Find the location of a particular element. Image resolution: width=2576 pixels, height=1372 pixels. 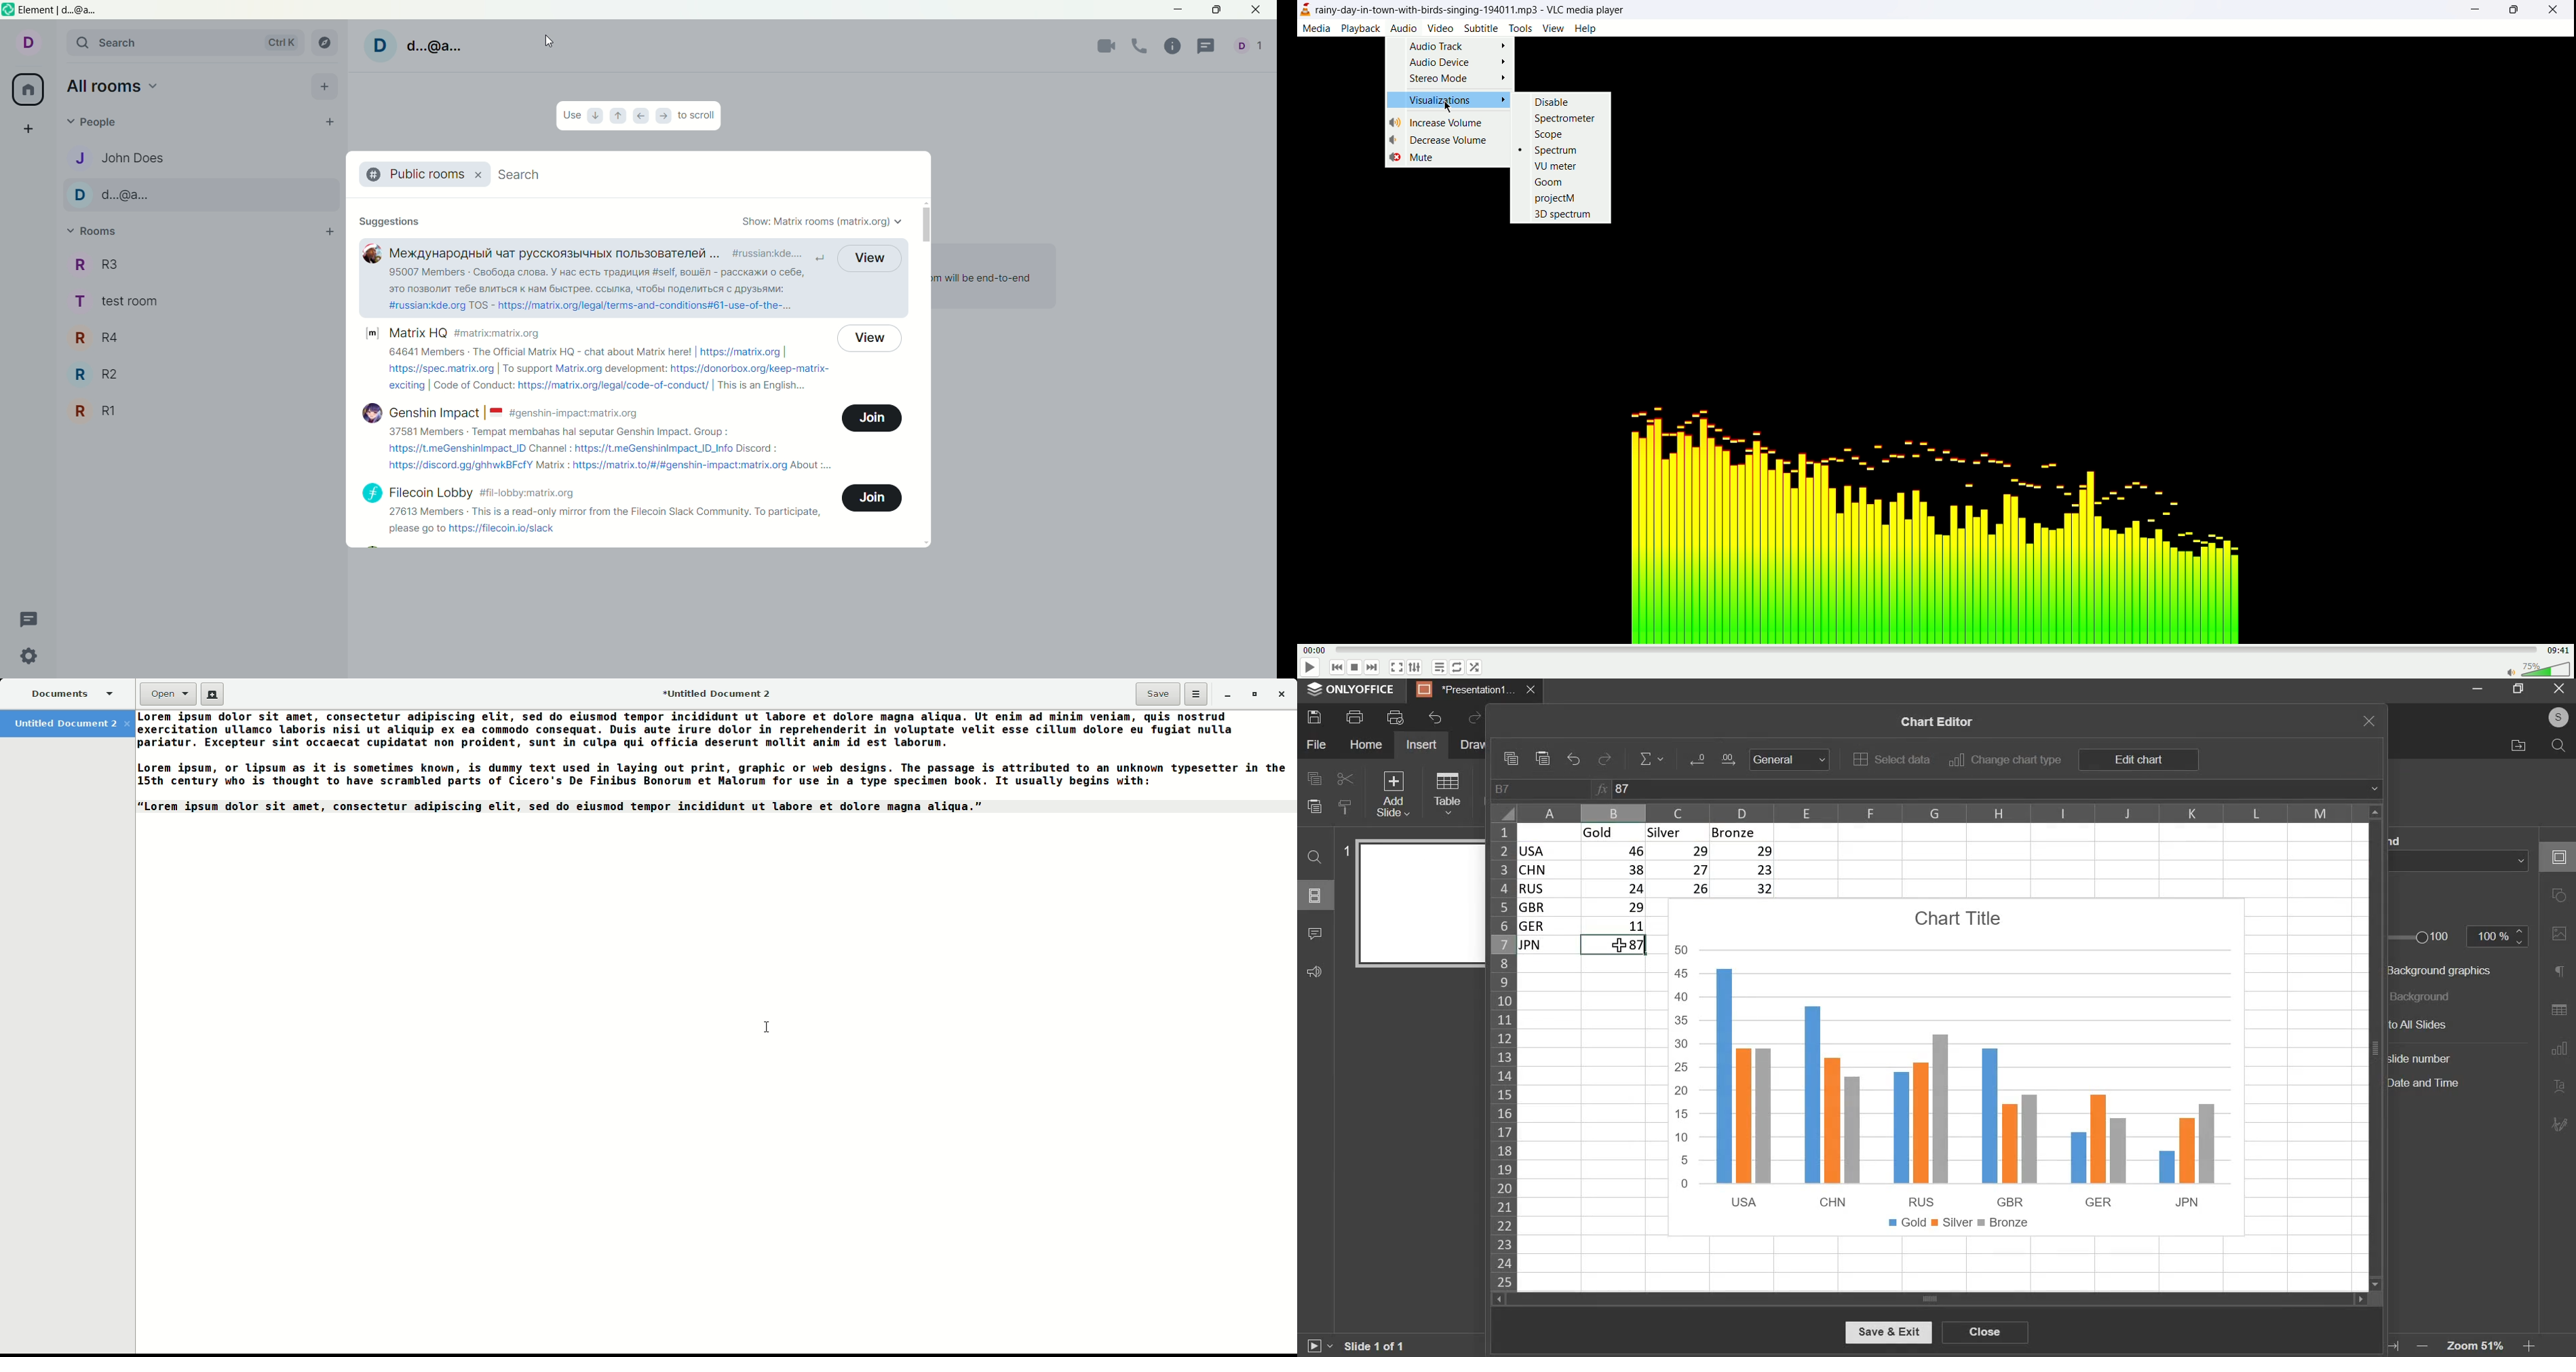

slide number is located at coordinates (1348, 850).